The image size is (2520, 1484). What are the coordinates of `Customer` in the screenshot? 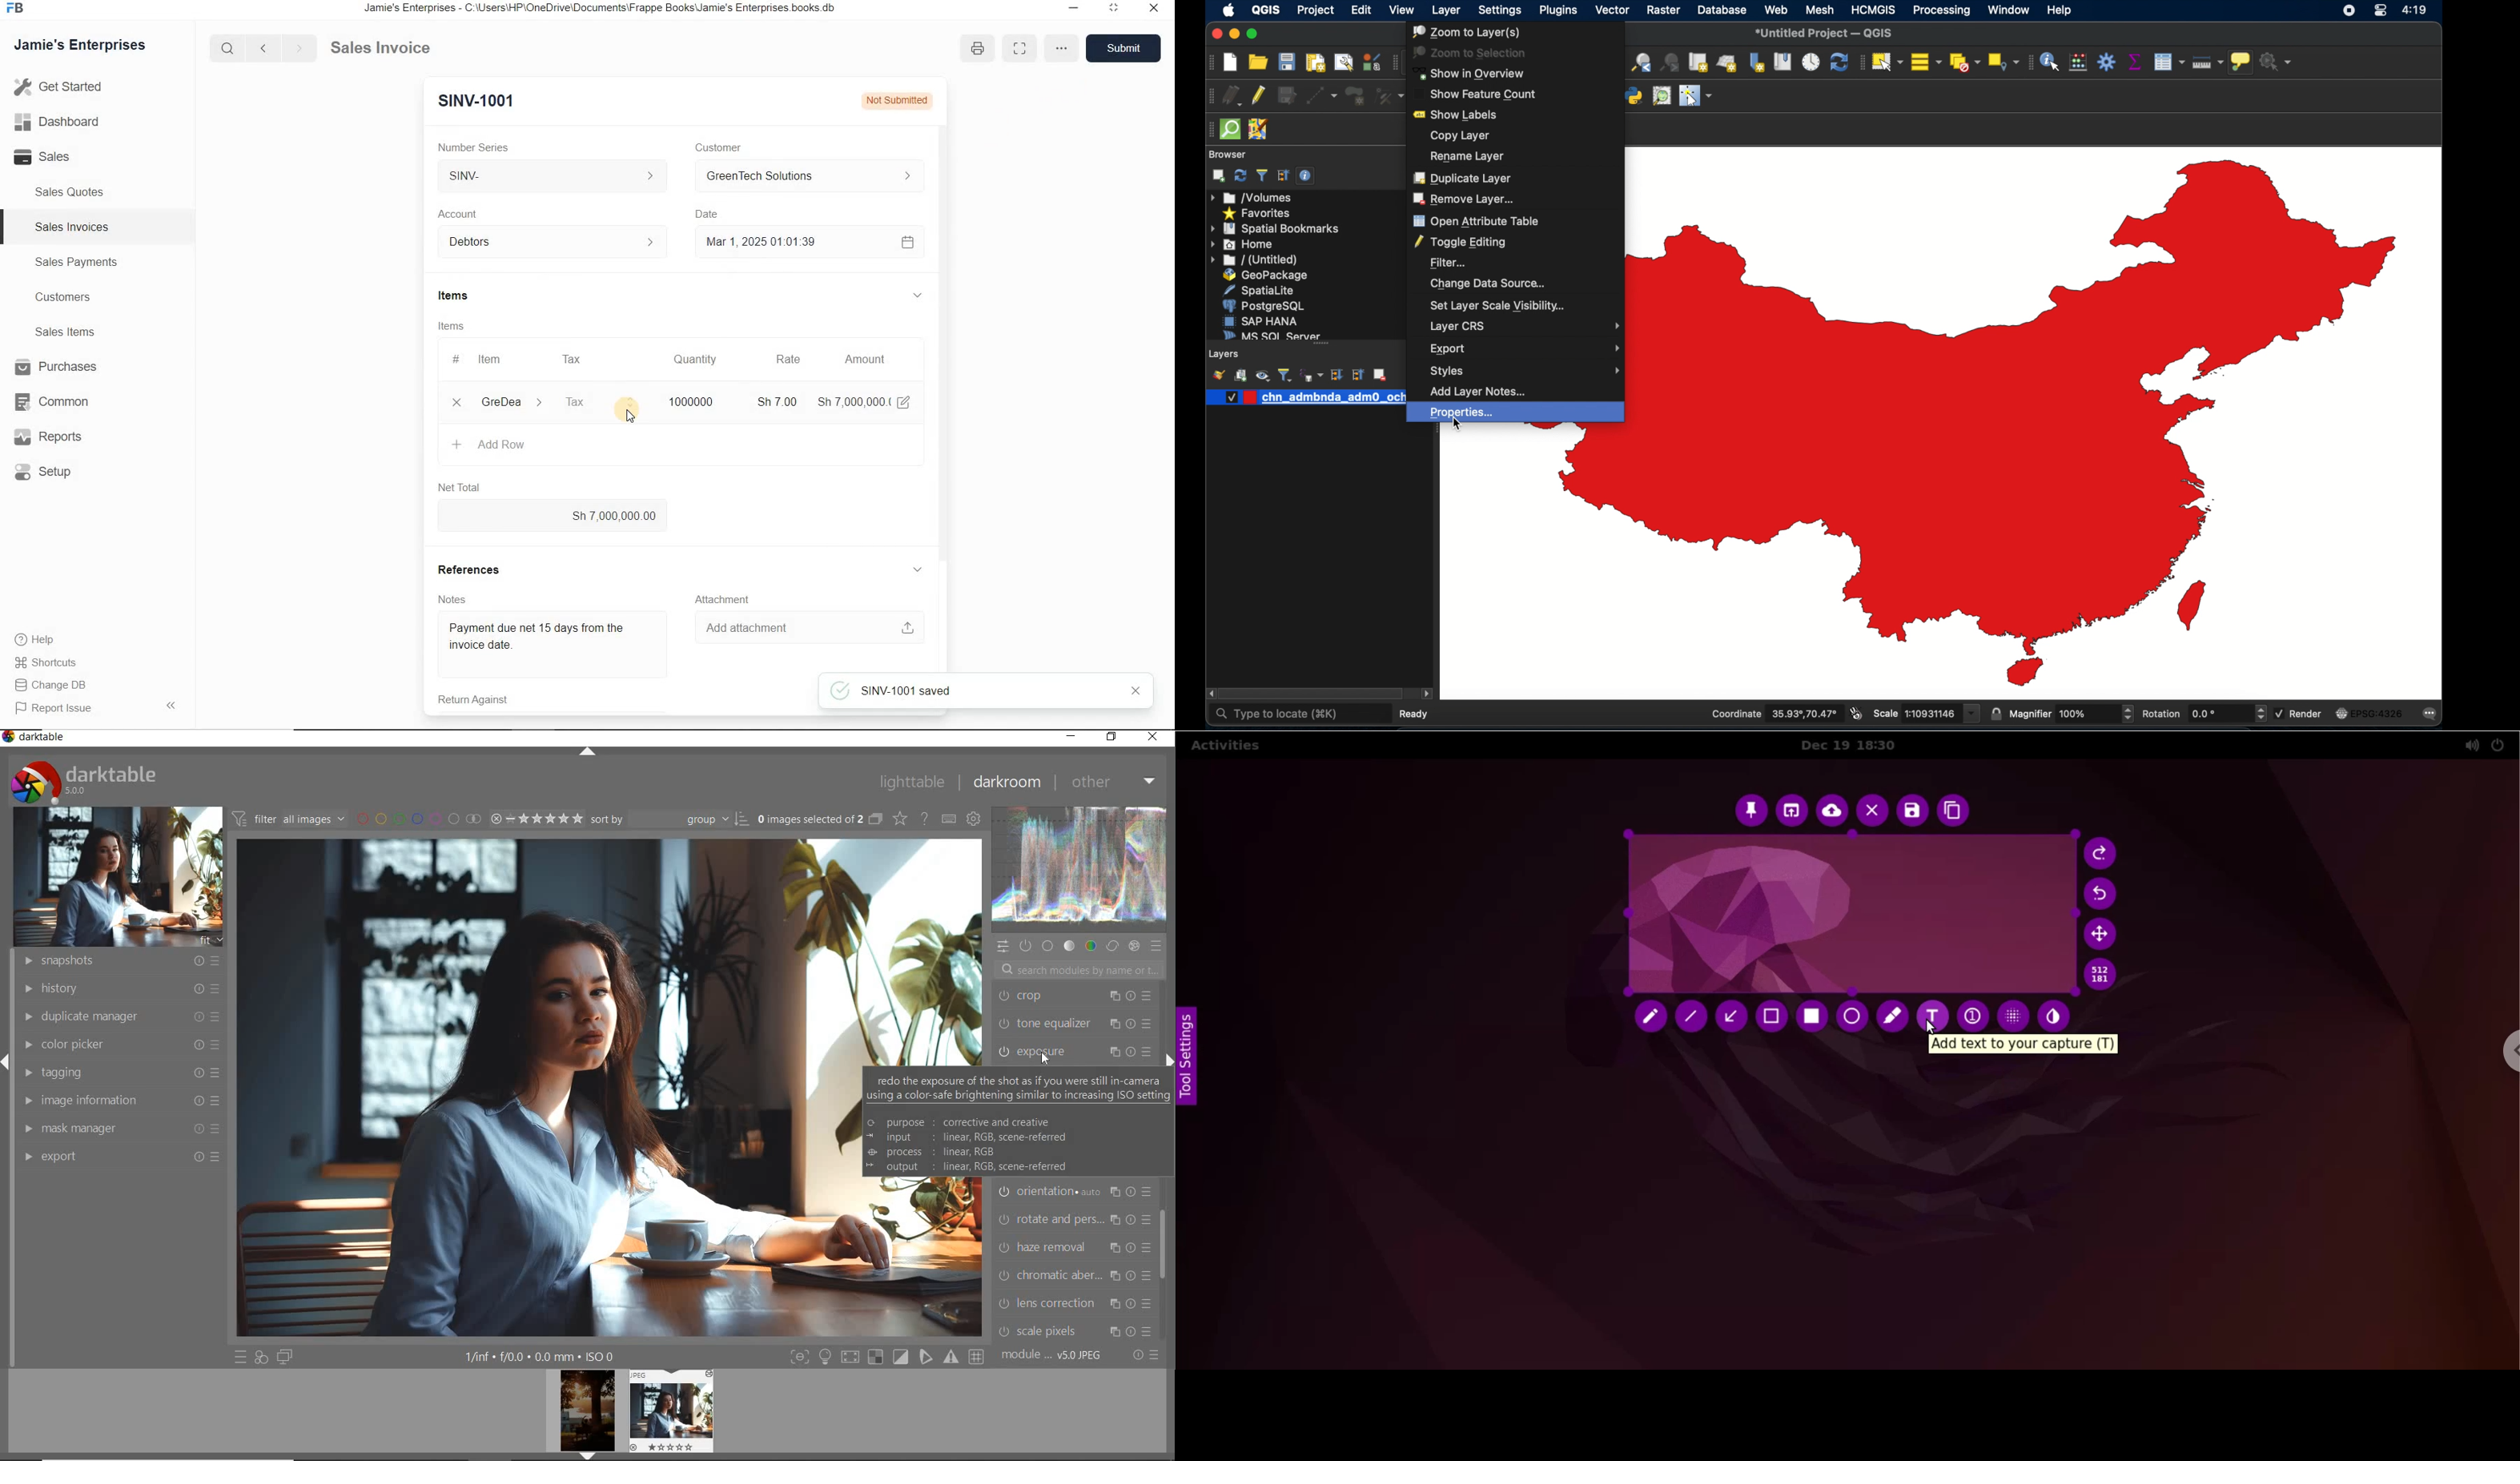 It's located at (714, 147).